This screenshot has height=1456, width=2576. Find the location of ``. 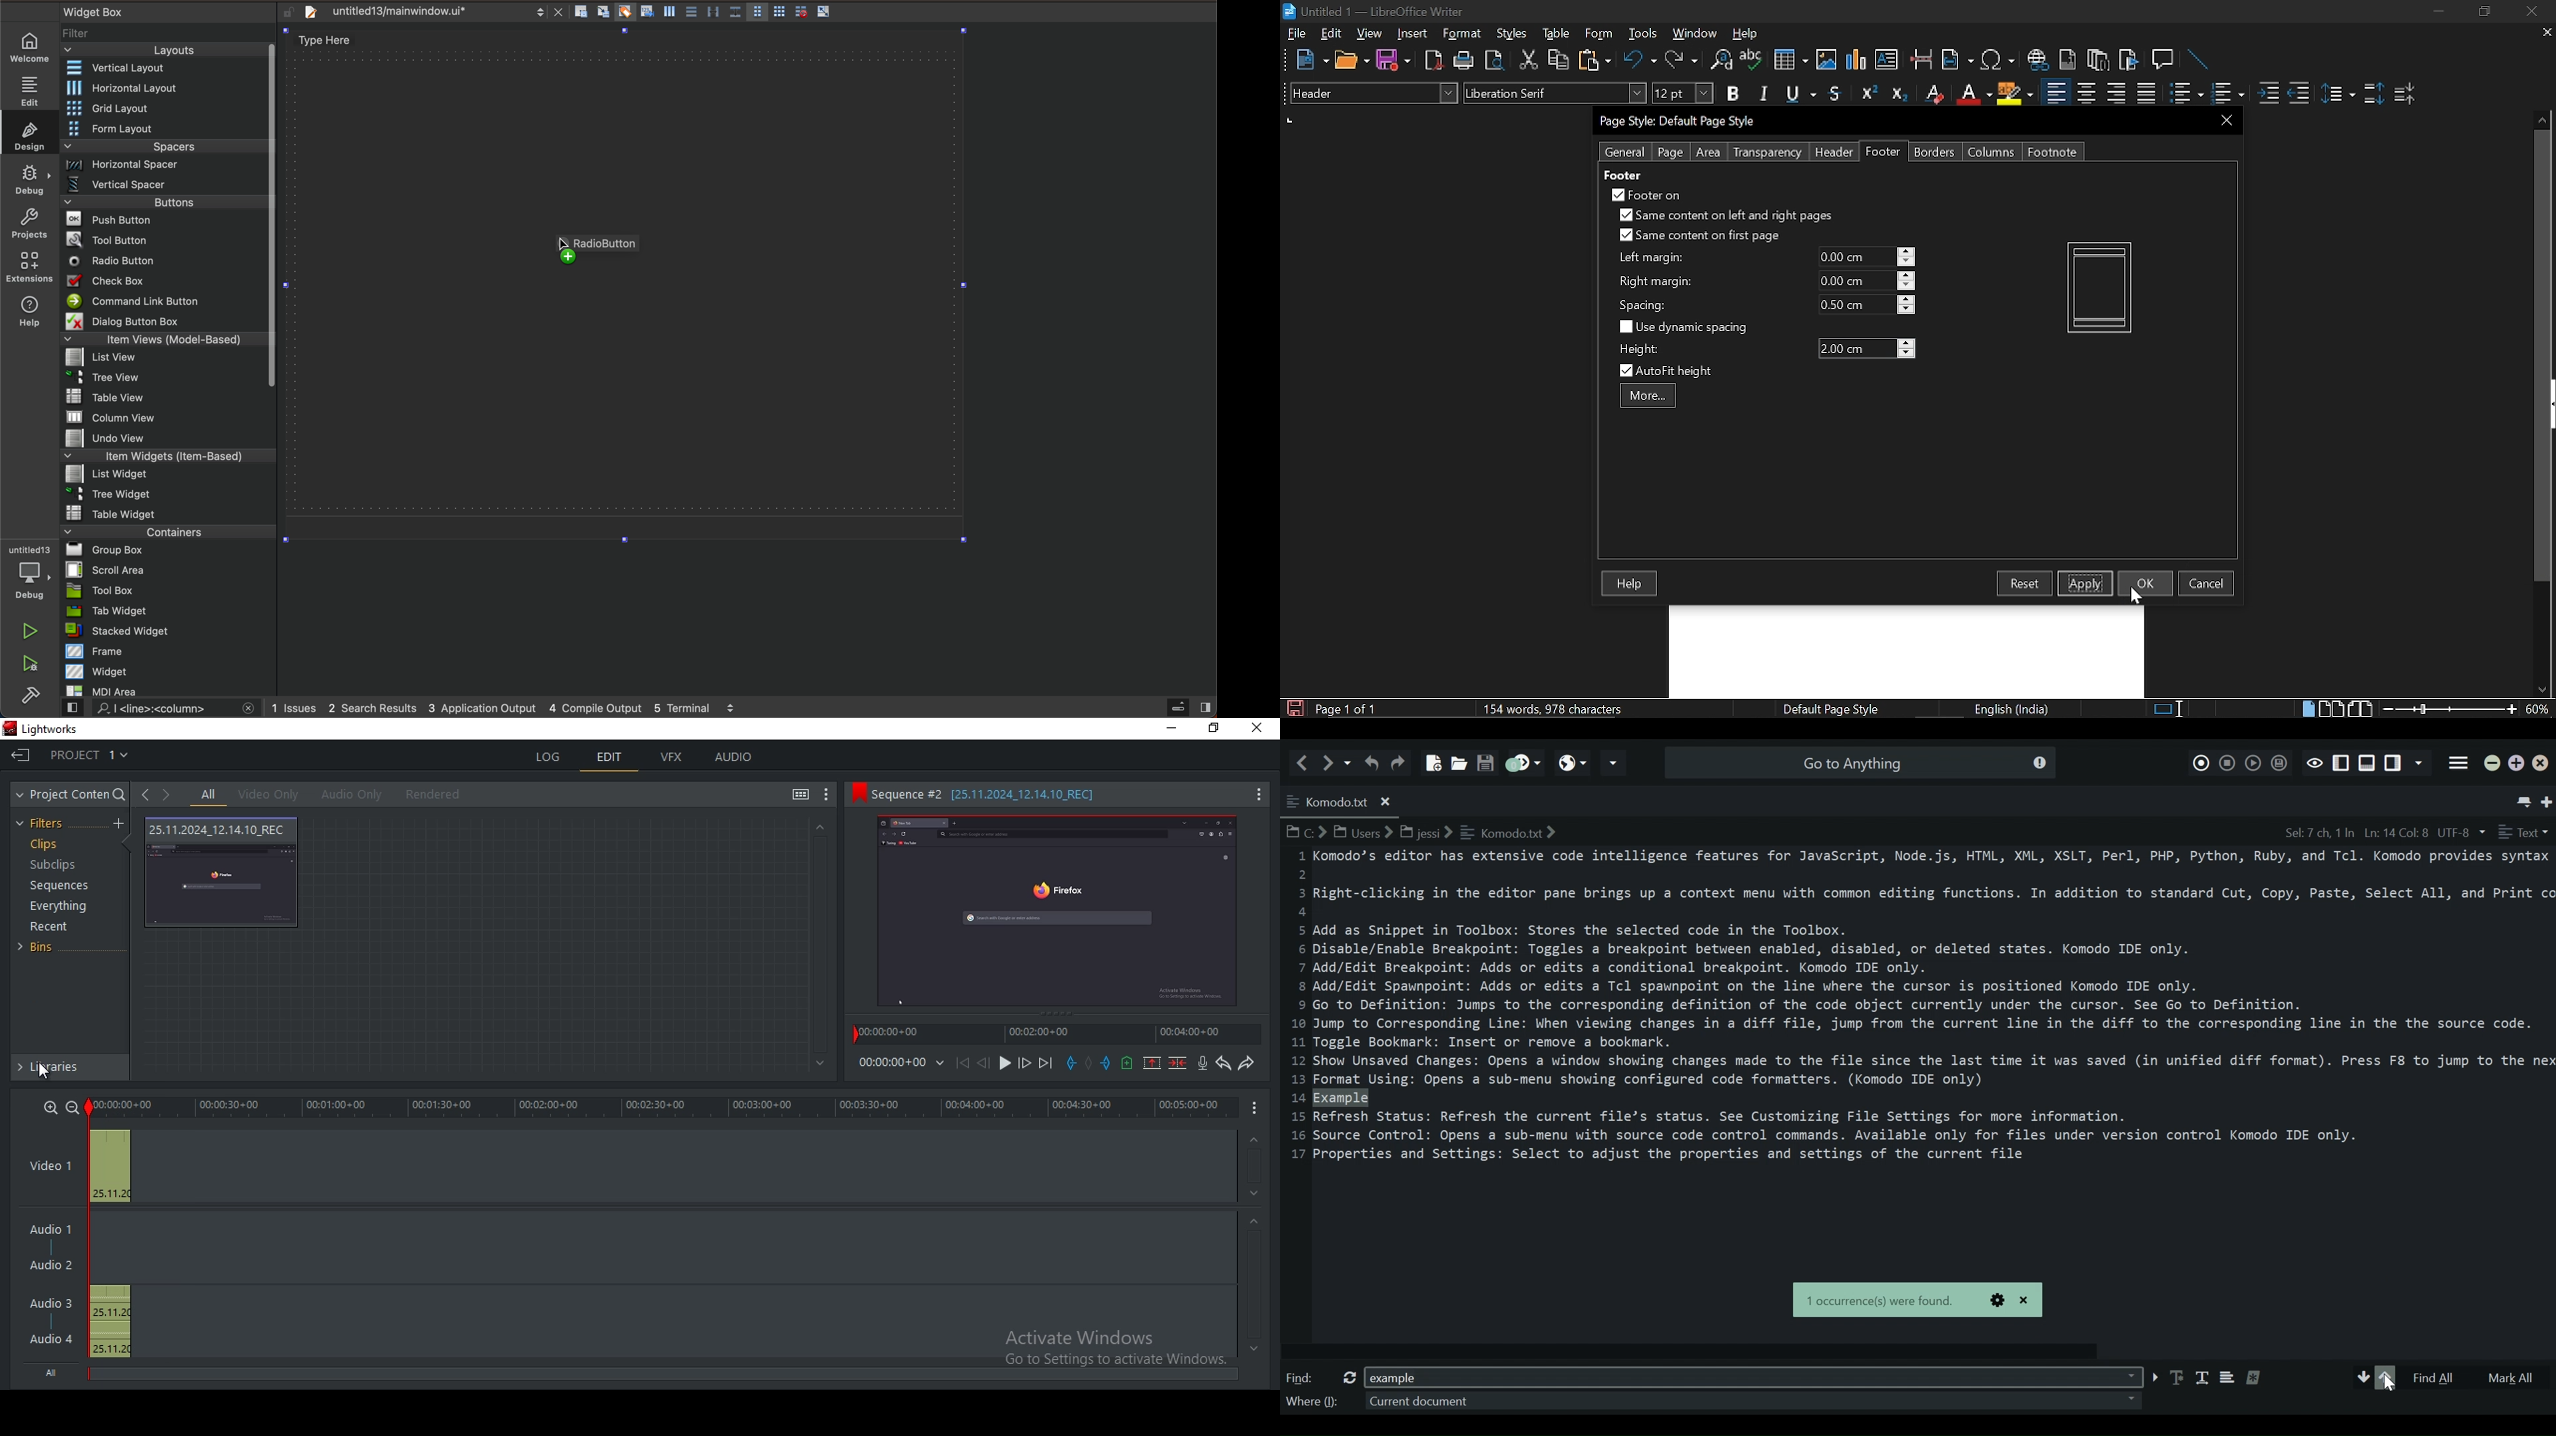

 is located at coordinates (166, 109).